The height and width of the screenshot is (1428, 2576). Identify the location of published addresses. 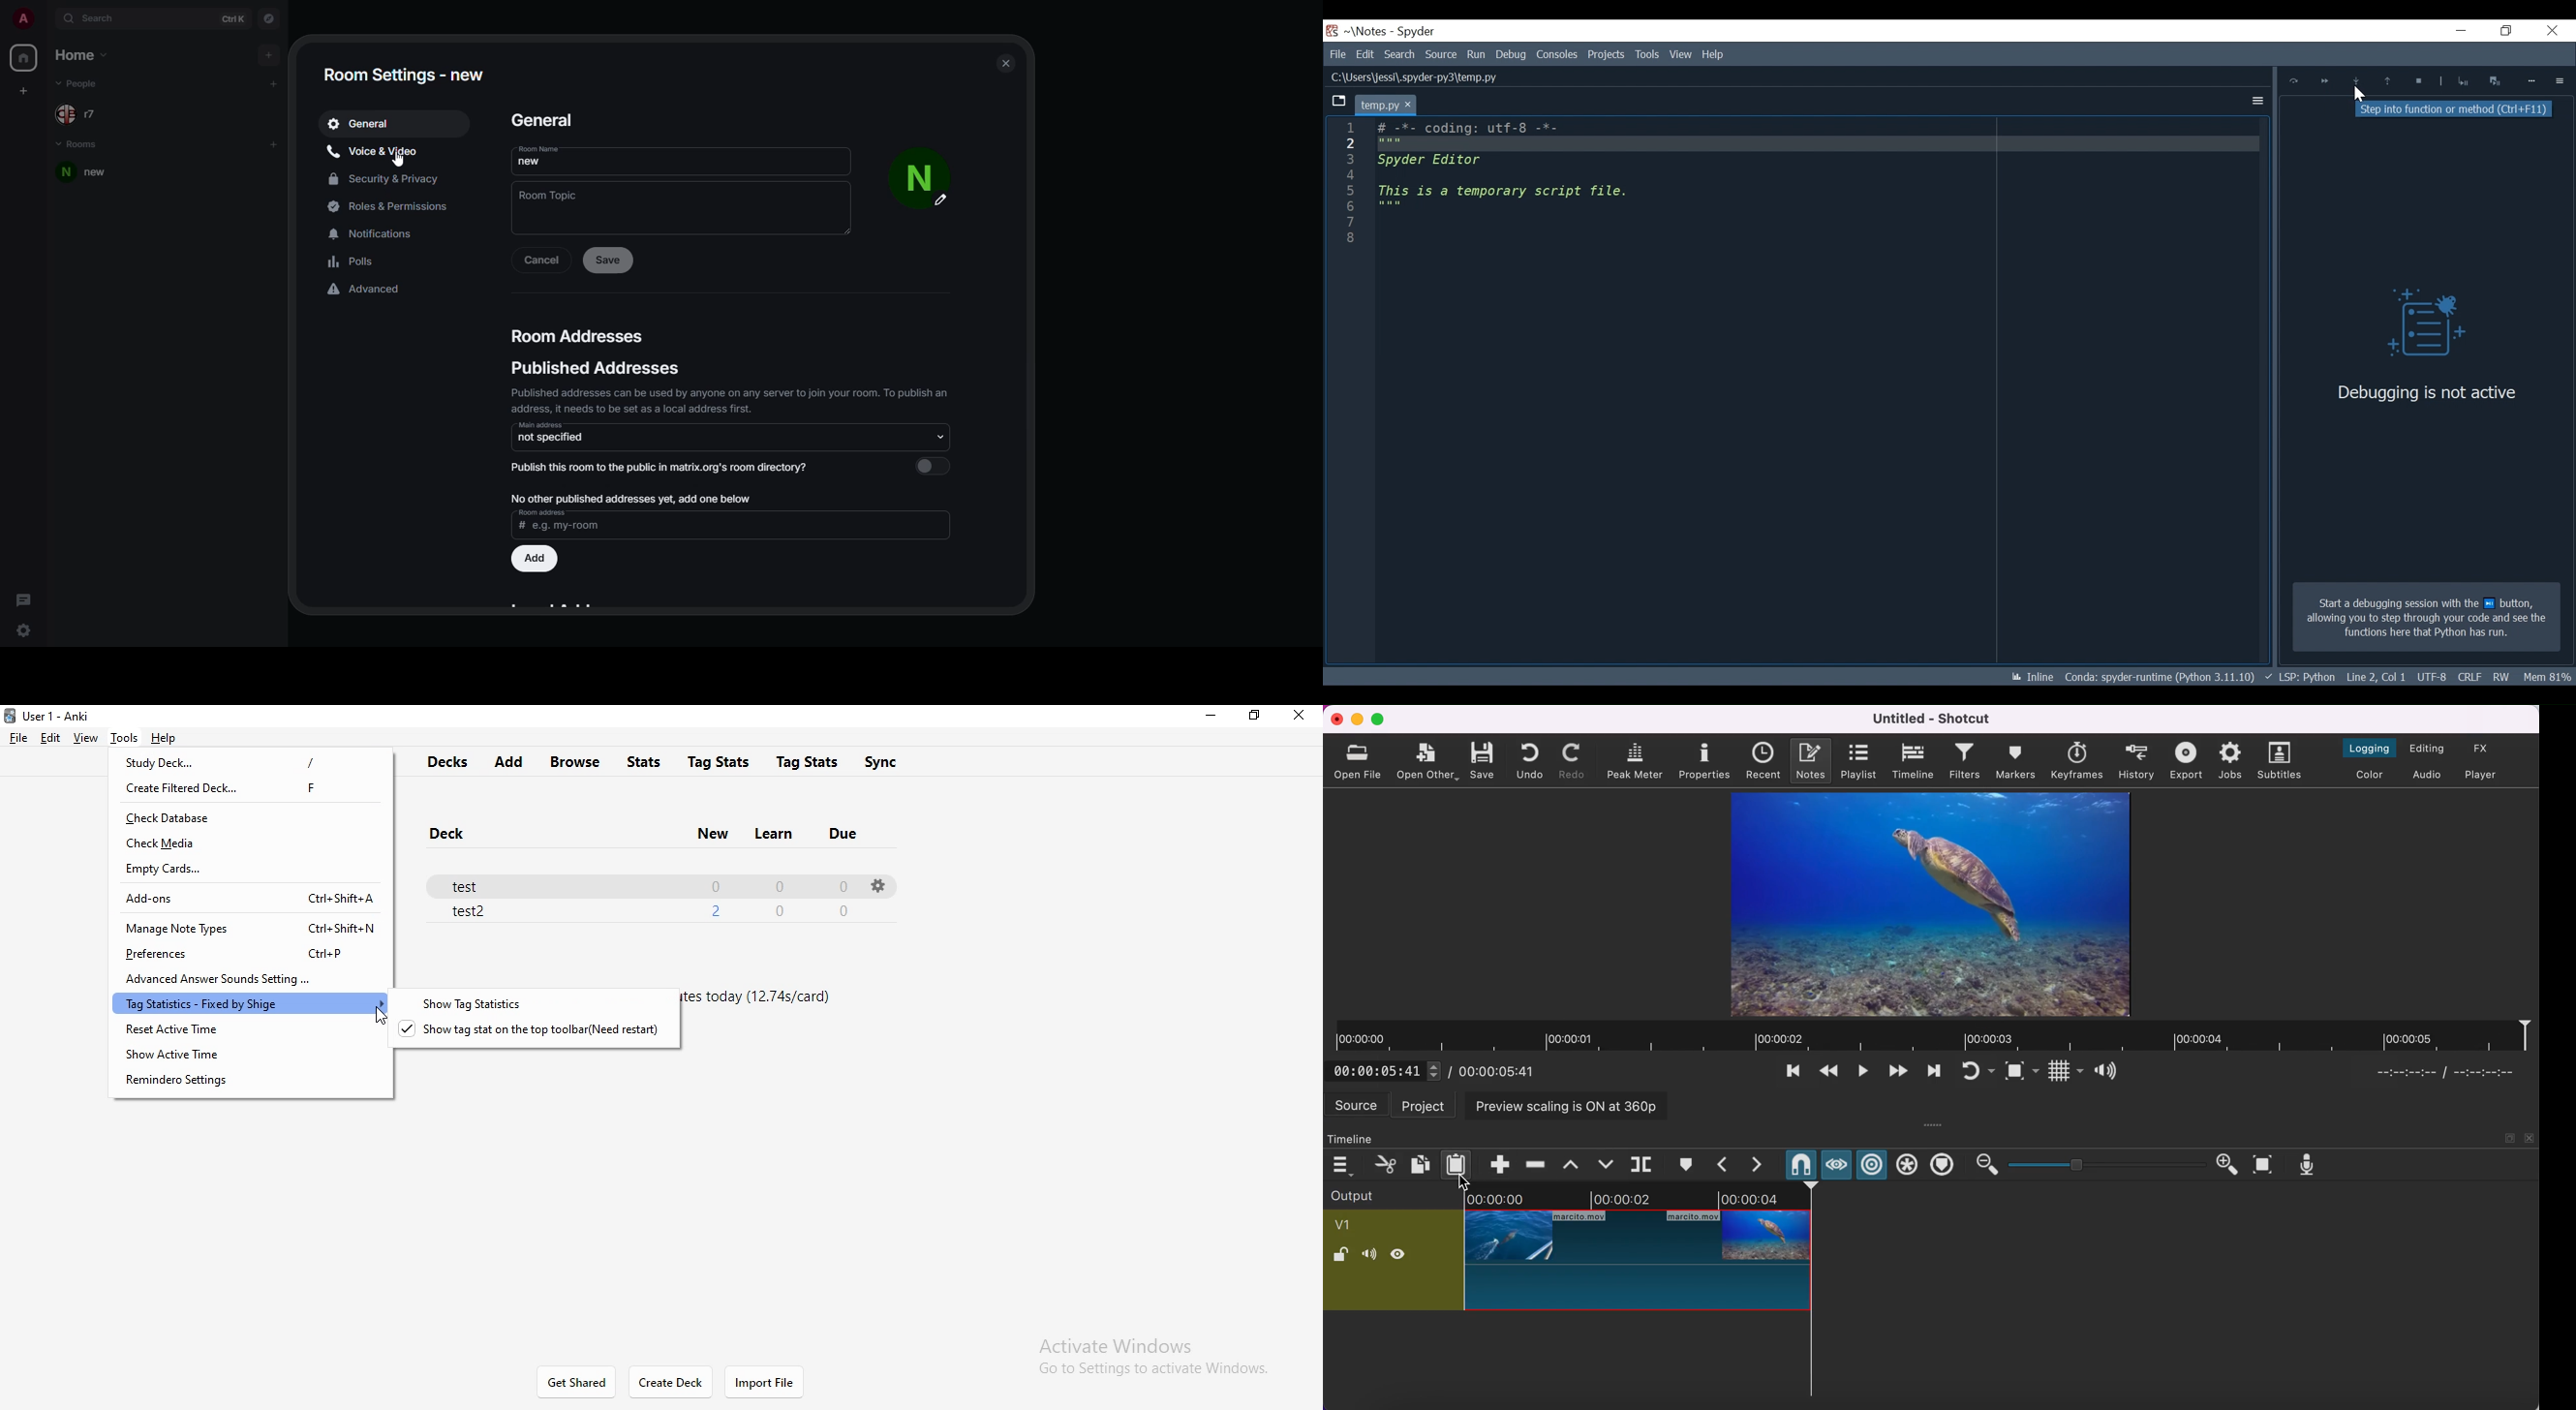
(728, 369).